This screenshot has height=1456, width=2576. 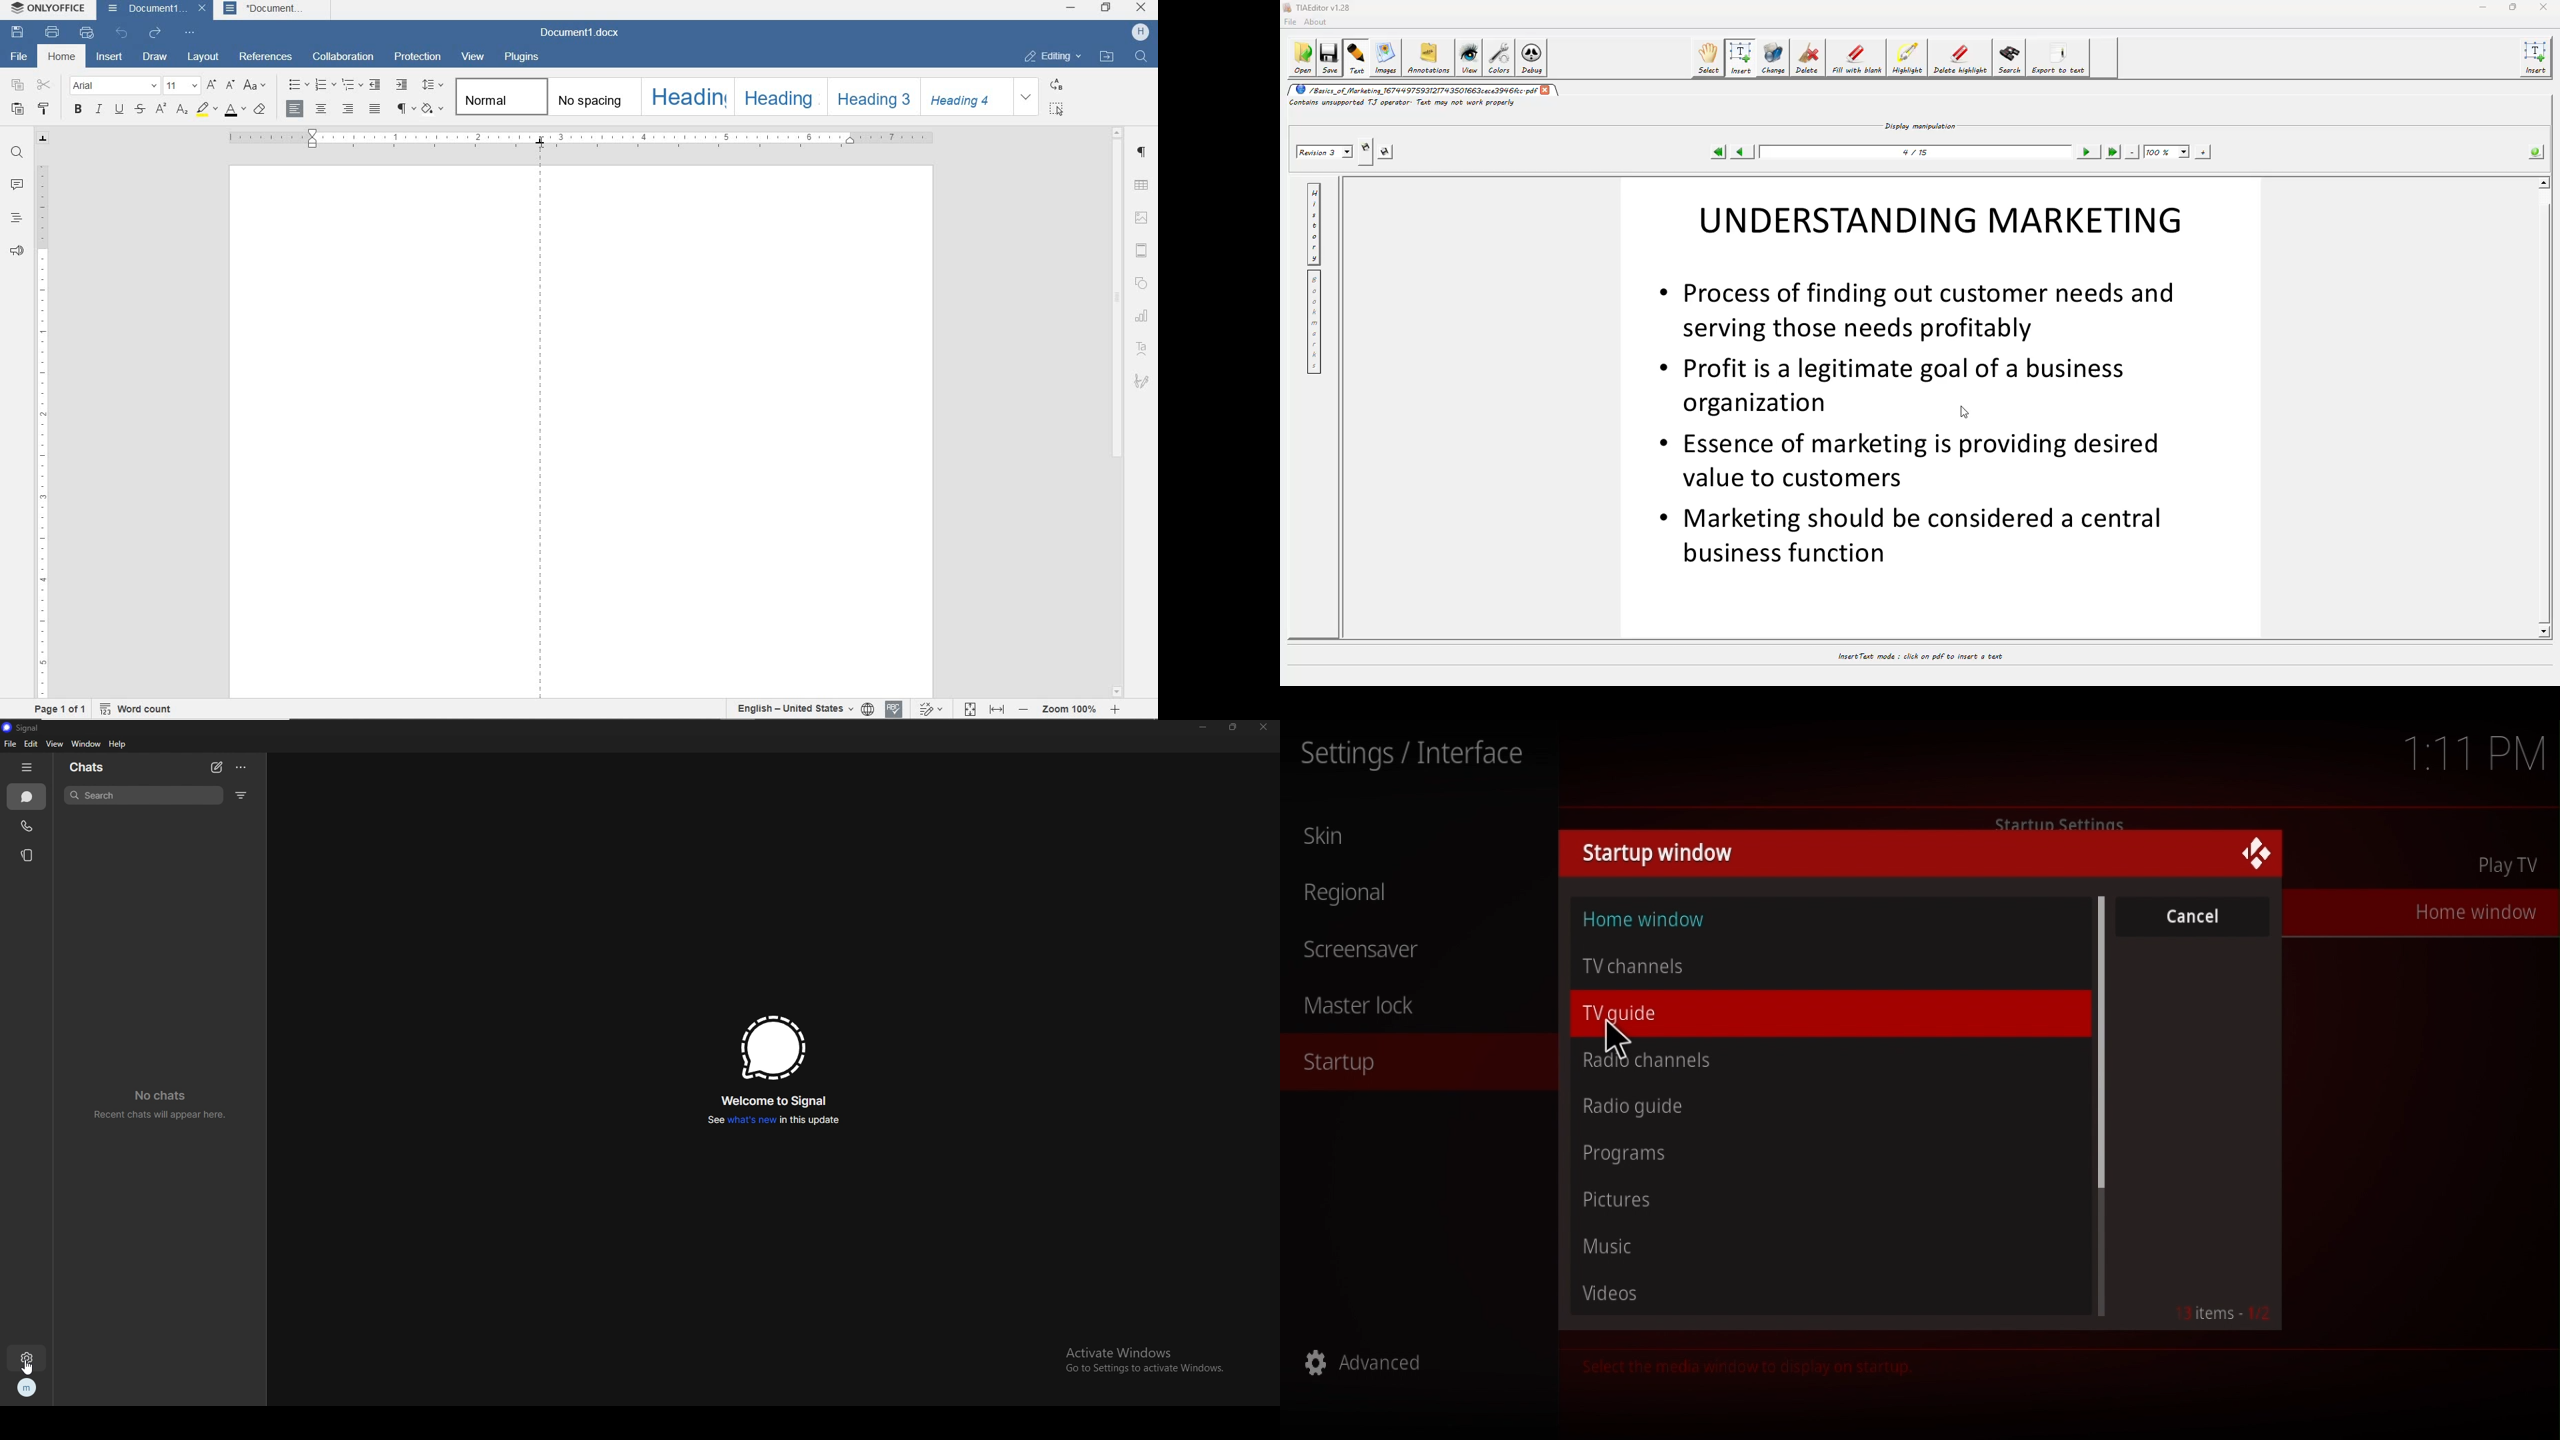 What do you see at coordinates (27, 767) in the screenshot?
I see `hide tab` at bounding box center [27, 767].